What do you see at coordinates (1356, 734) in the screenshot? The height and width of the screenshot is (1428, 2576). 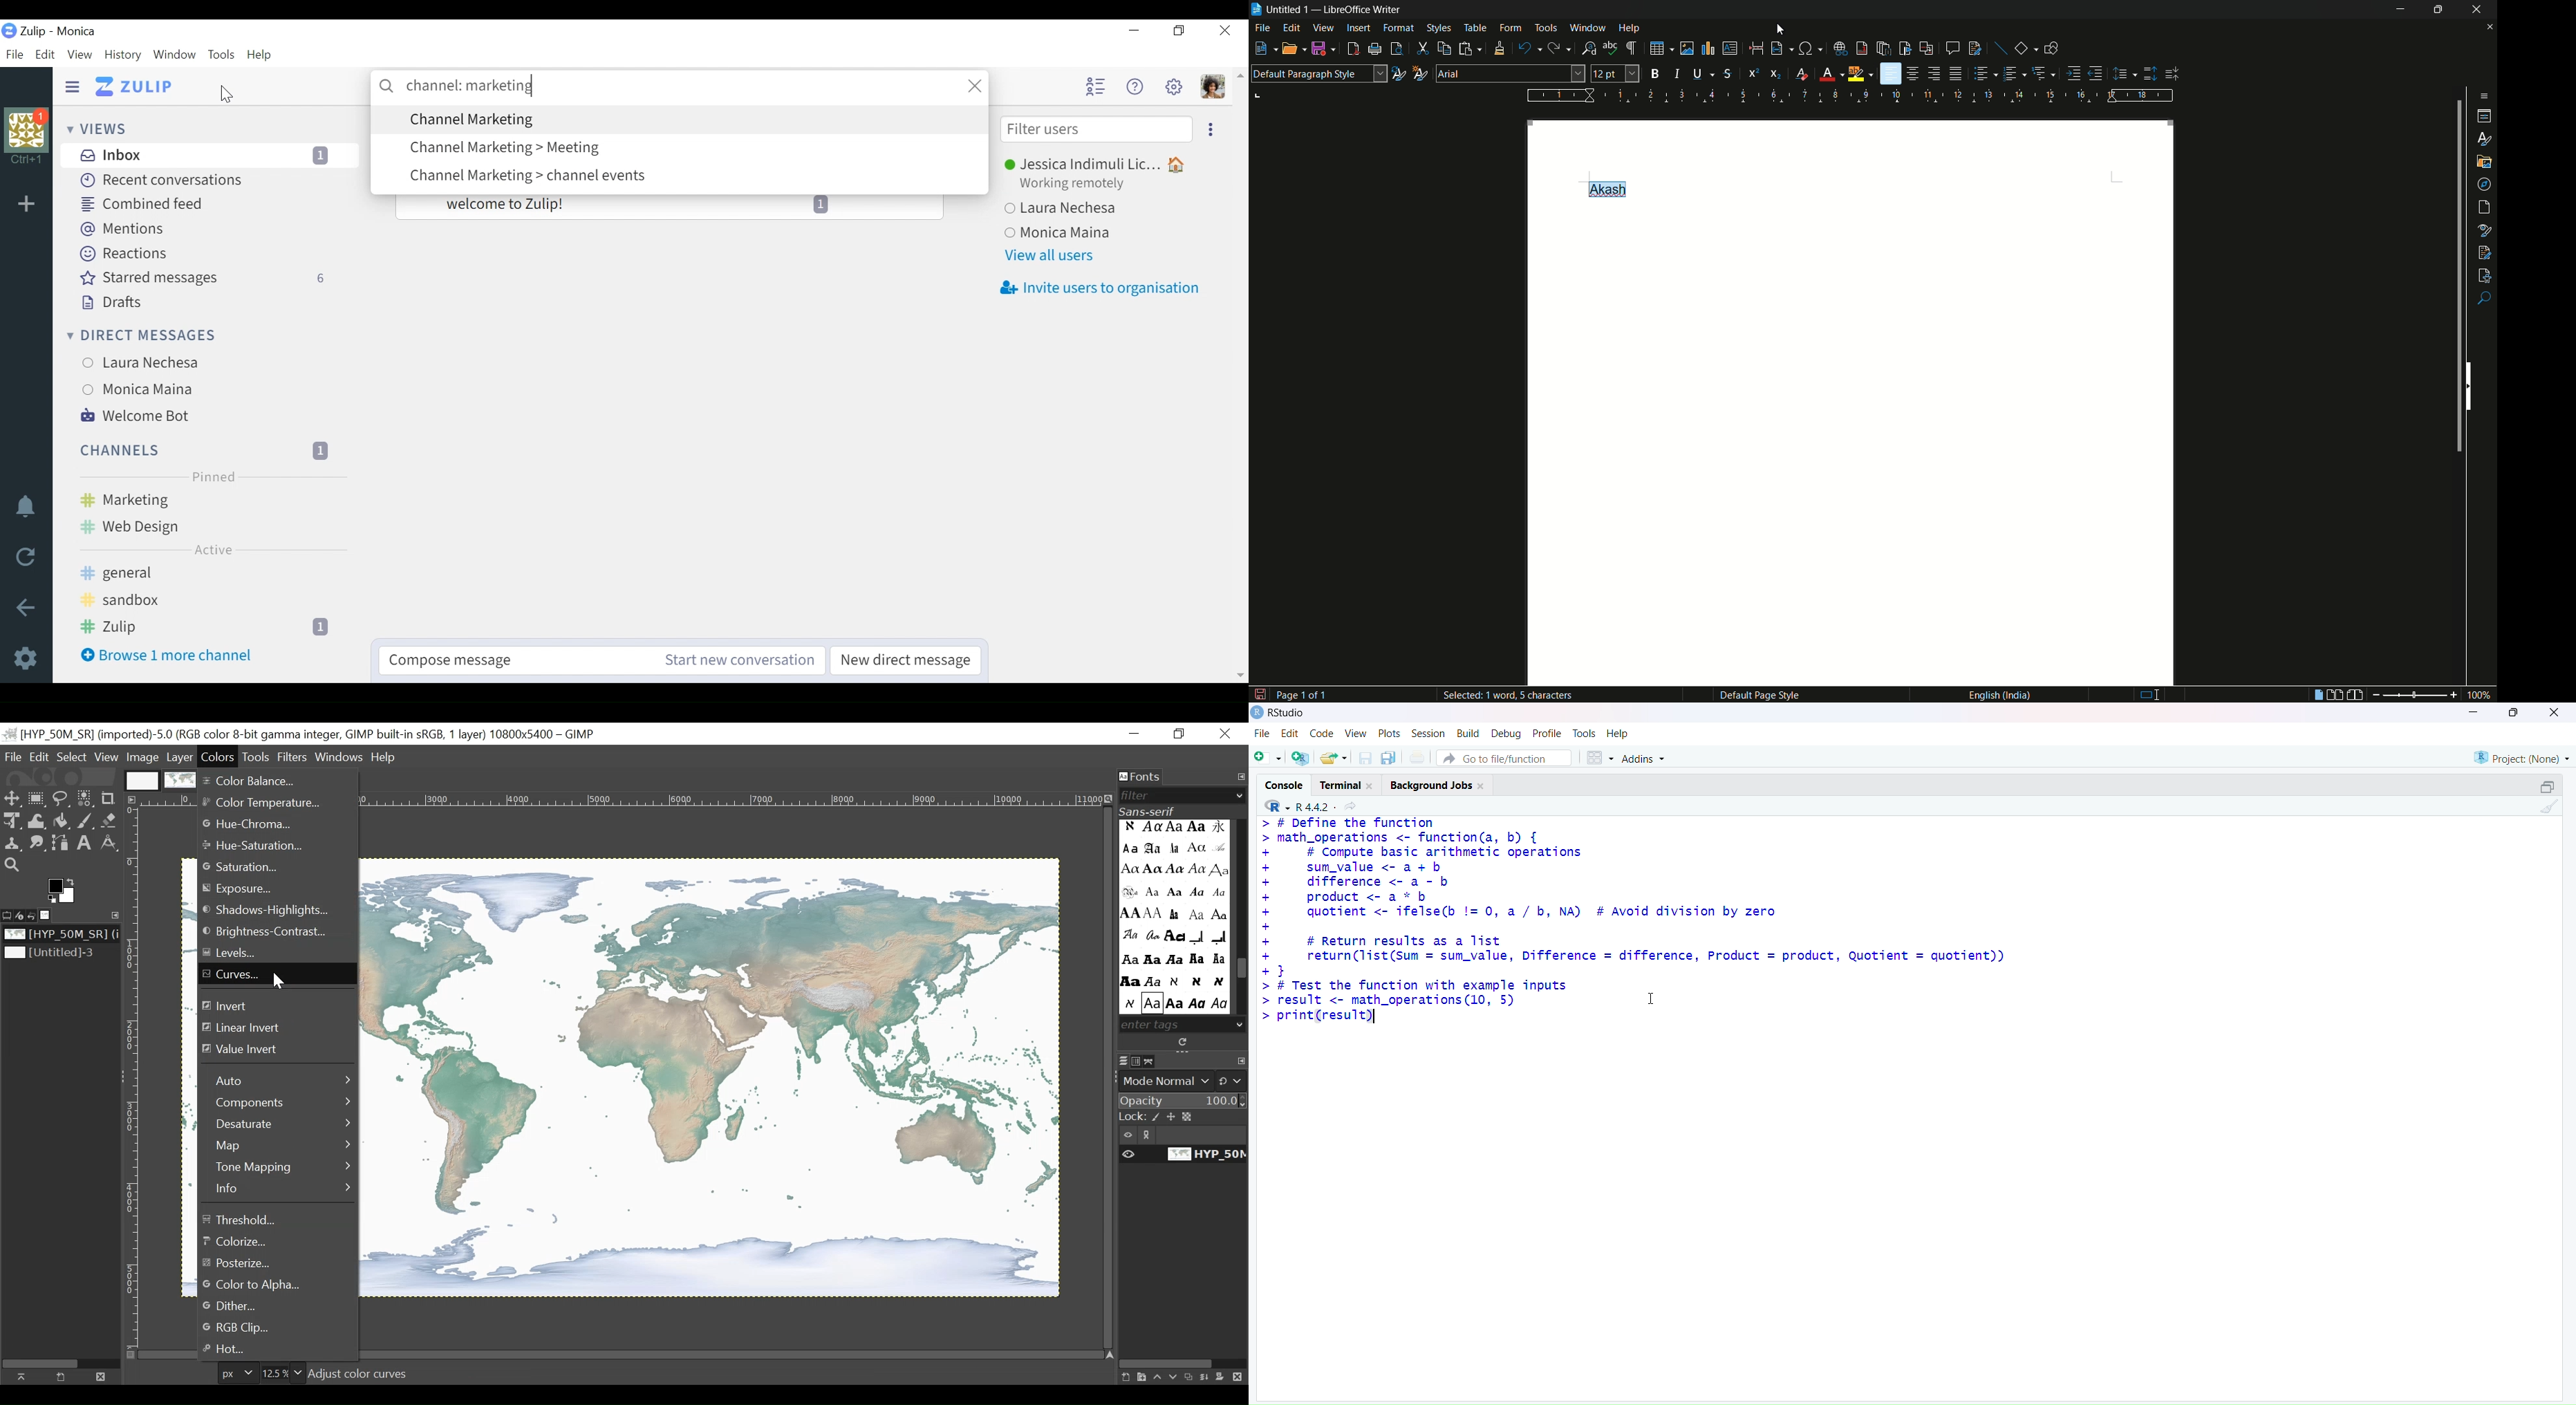 I see `View` at bounding box center [1356, 734].